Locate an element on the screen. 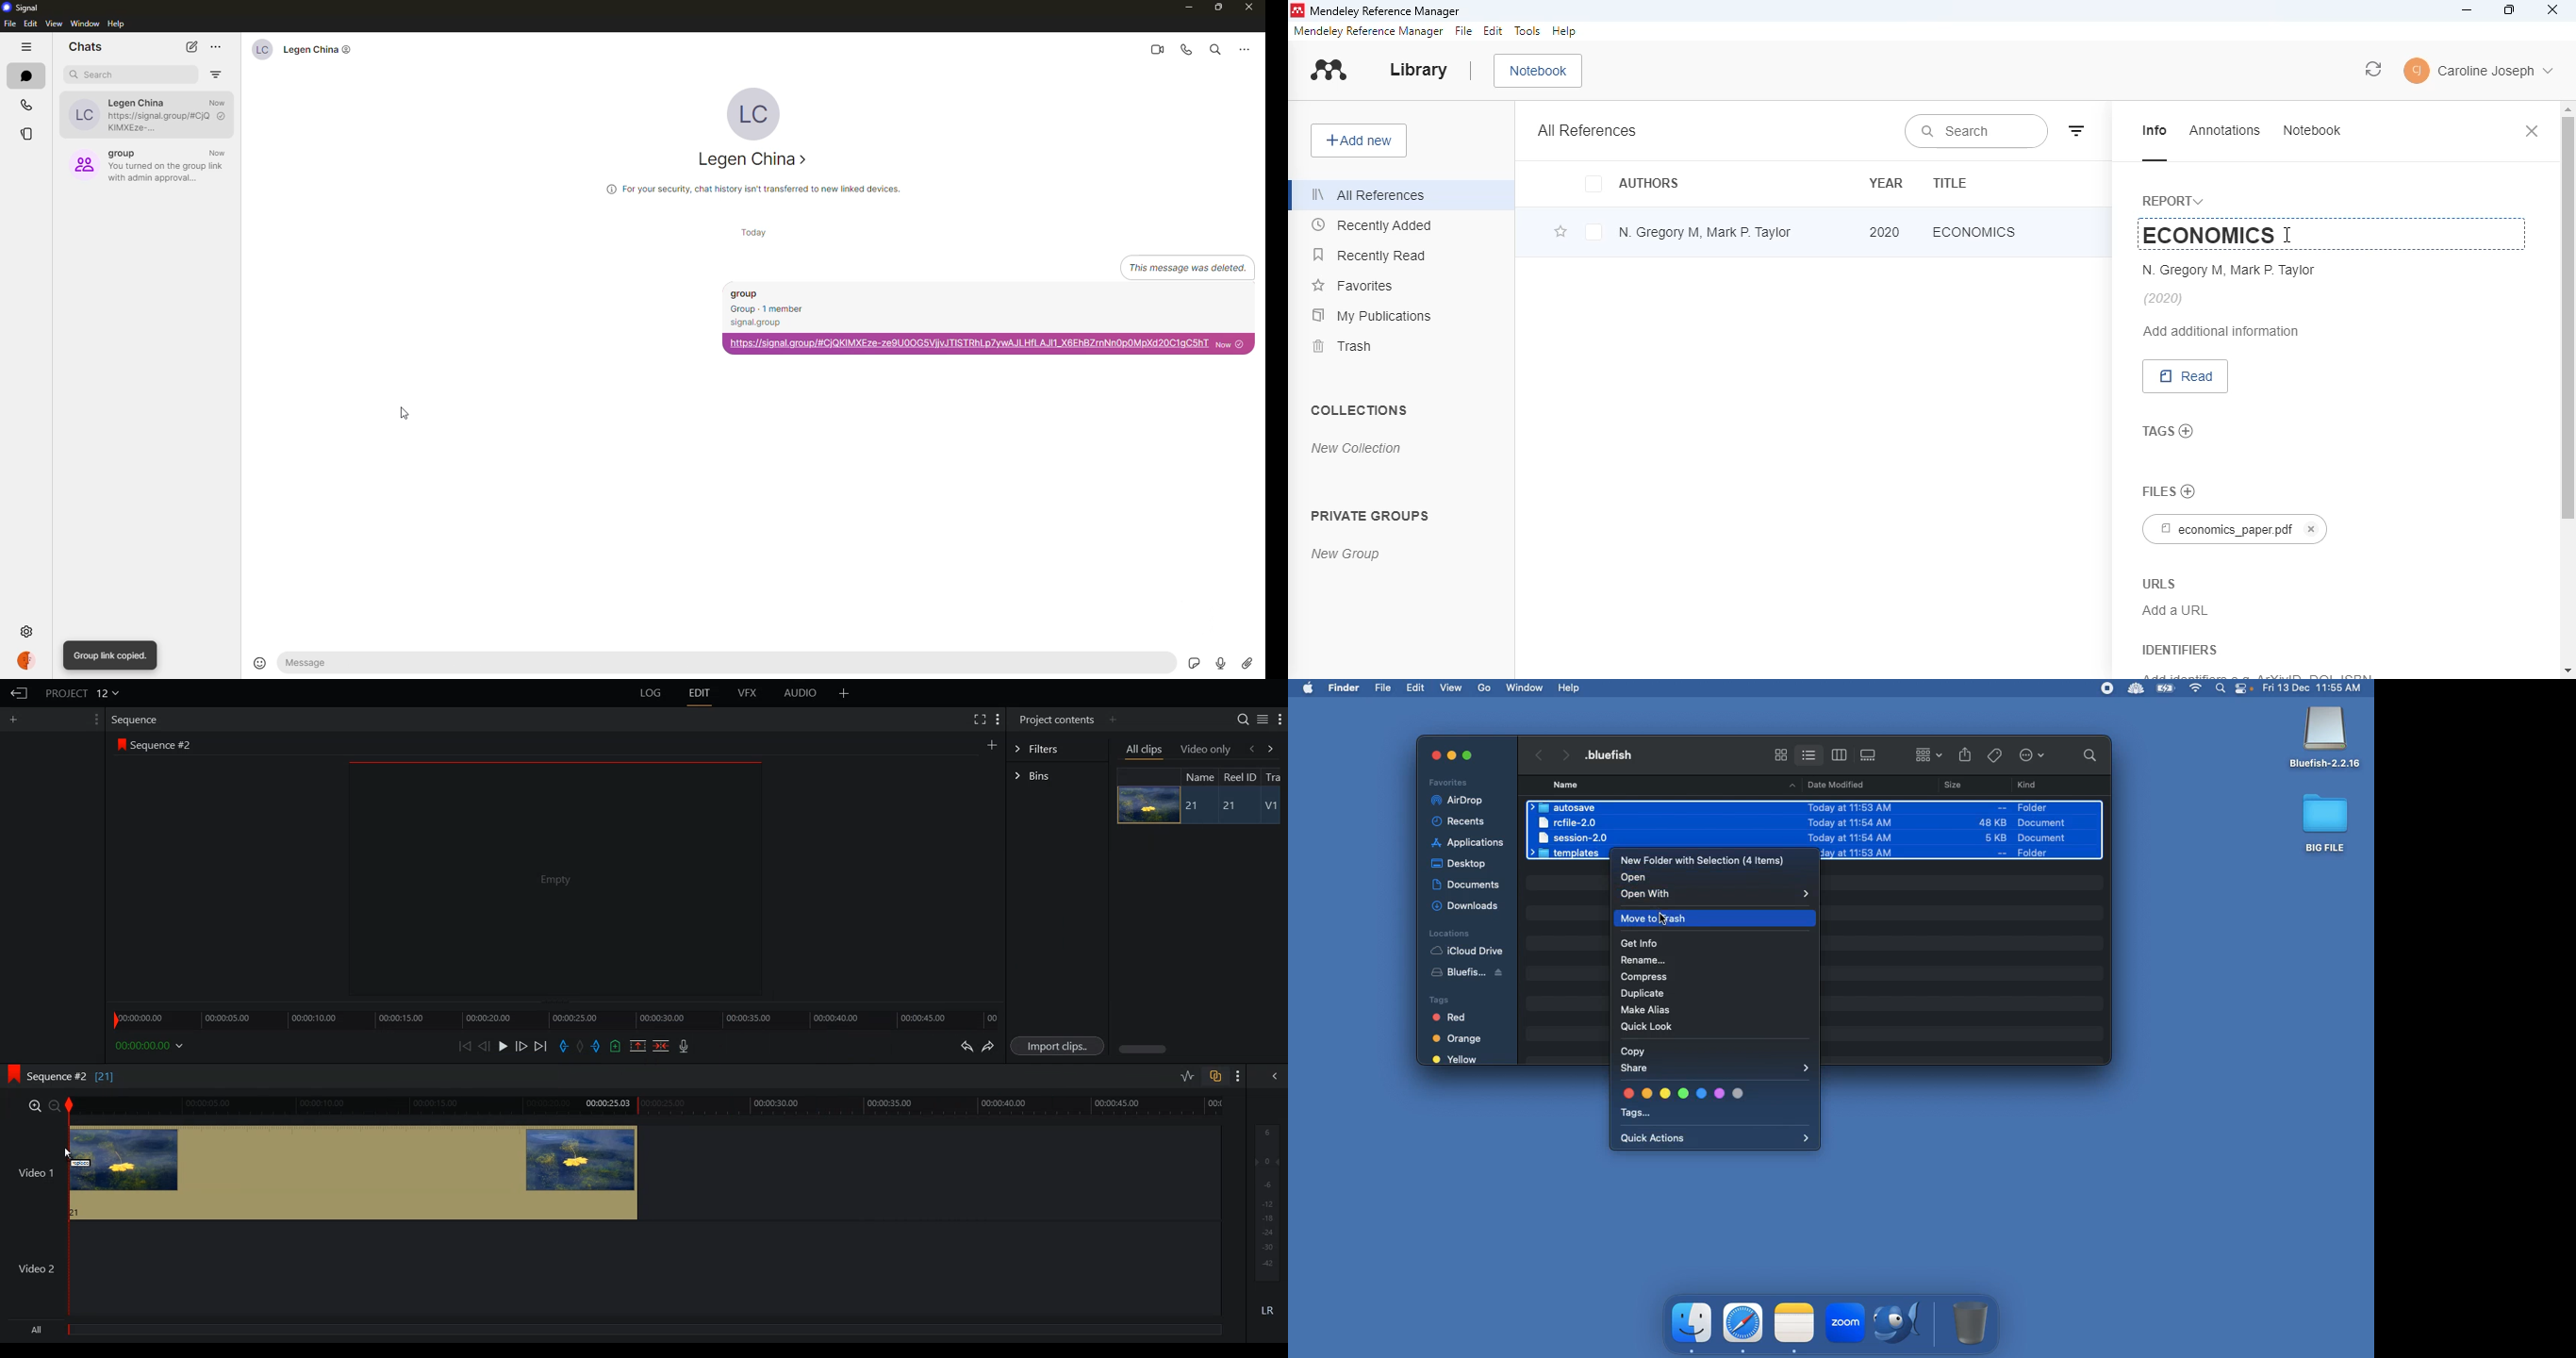 This screenshot has height=1372, width=2576. read is located at coordinates (2186, 376).